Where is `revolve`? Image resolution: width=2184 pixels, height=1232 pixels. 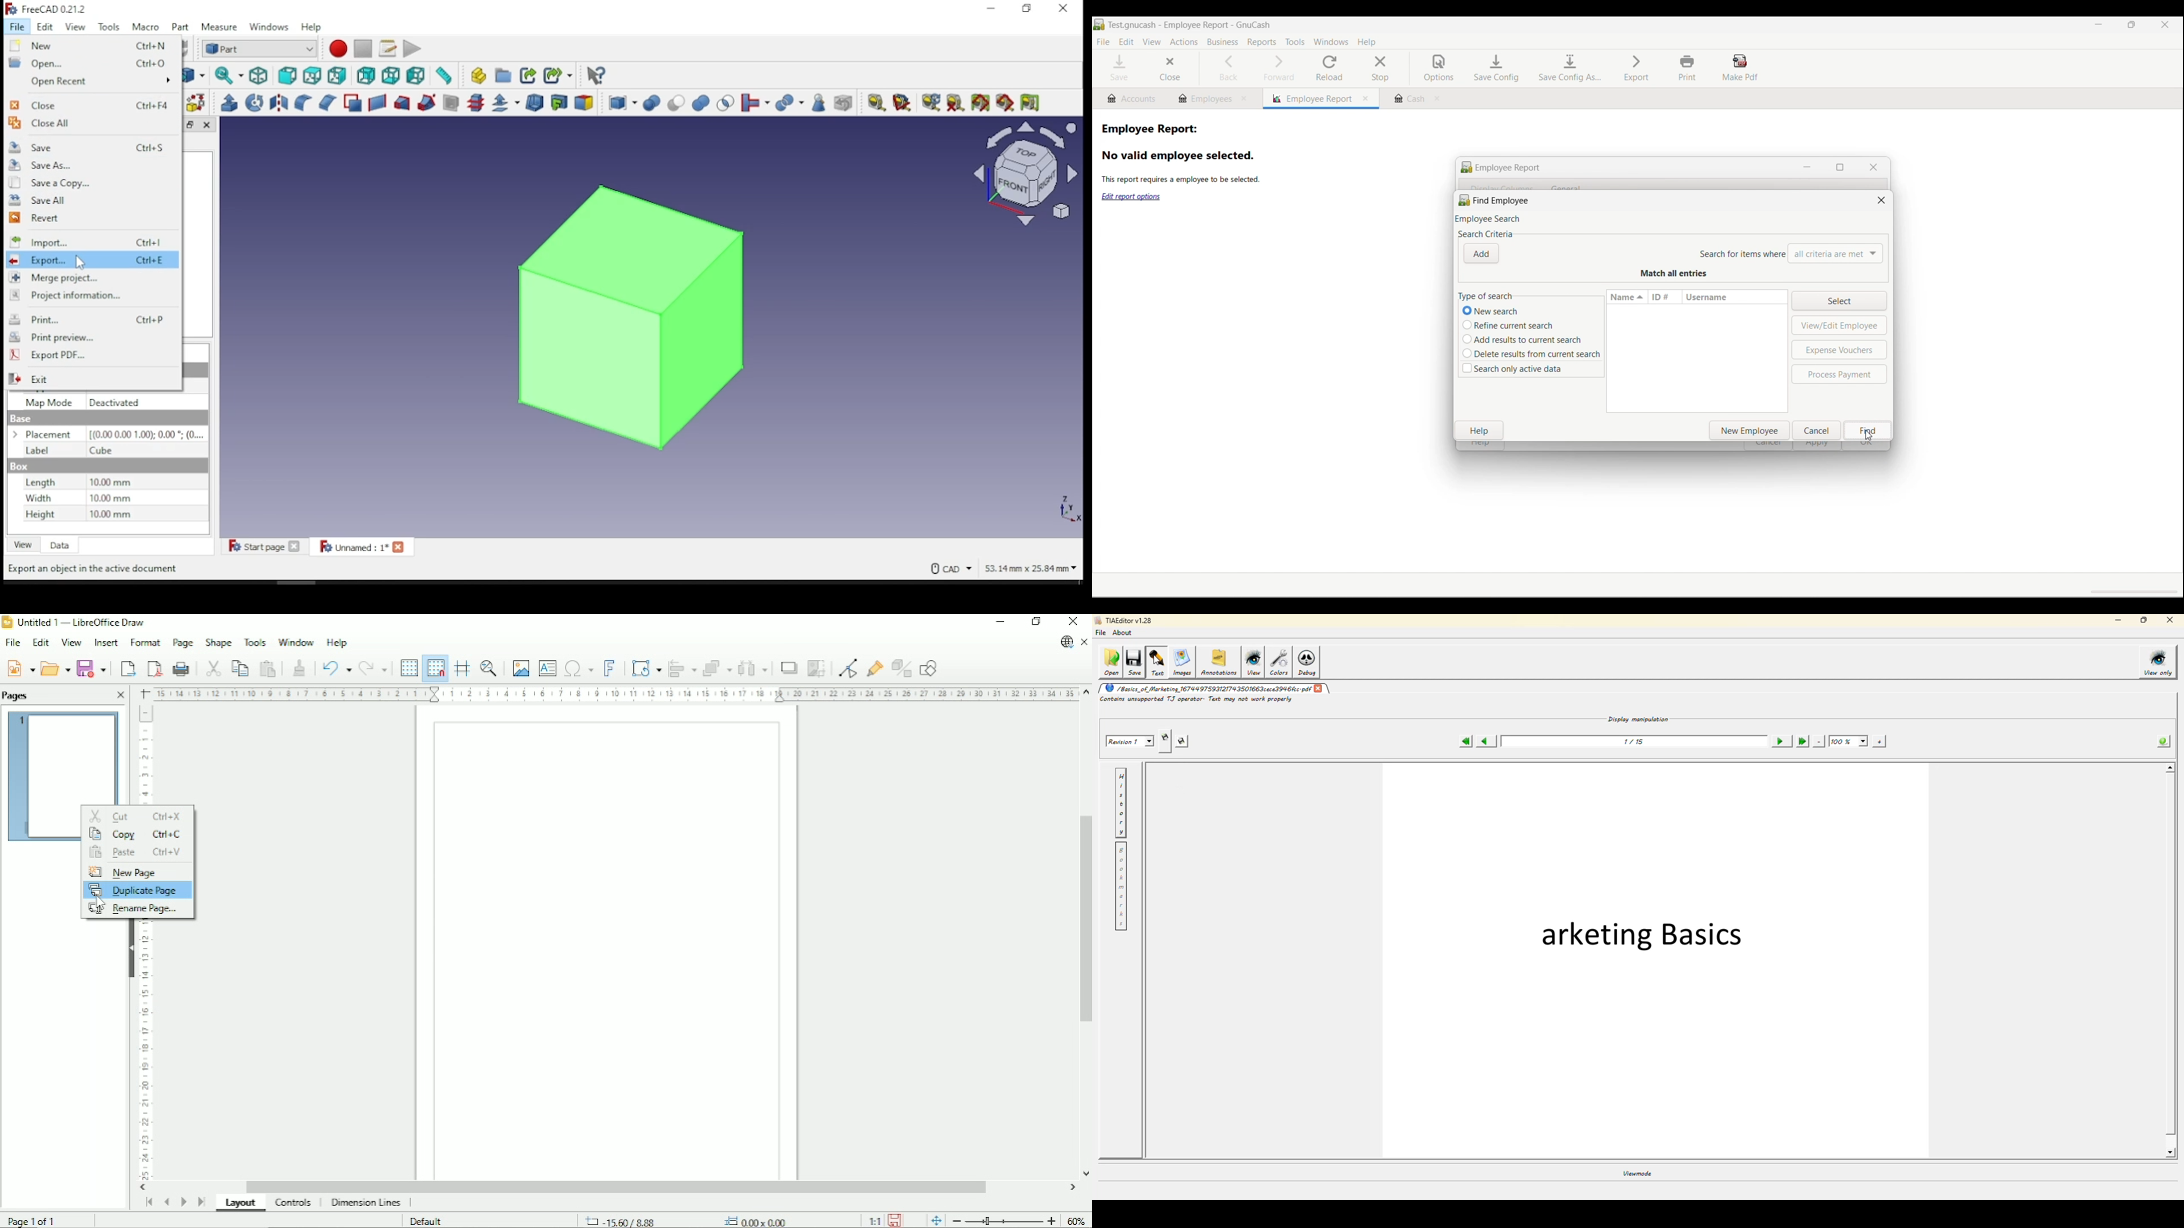
revolve is located at coordinates (255, 102).